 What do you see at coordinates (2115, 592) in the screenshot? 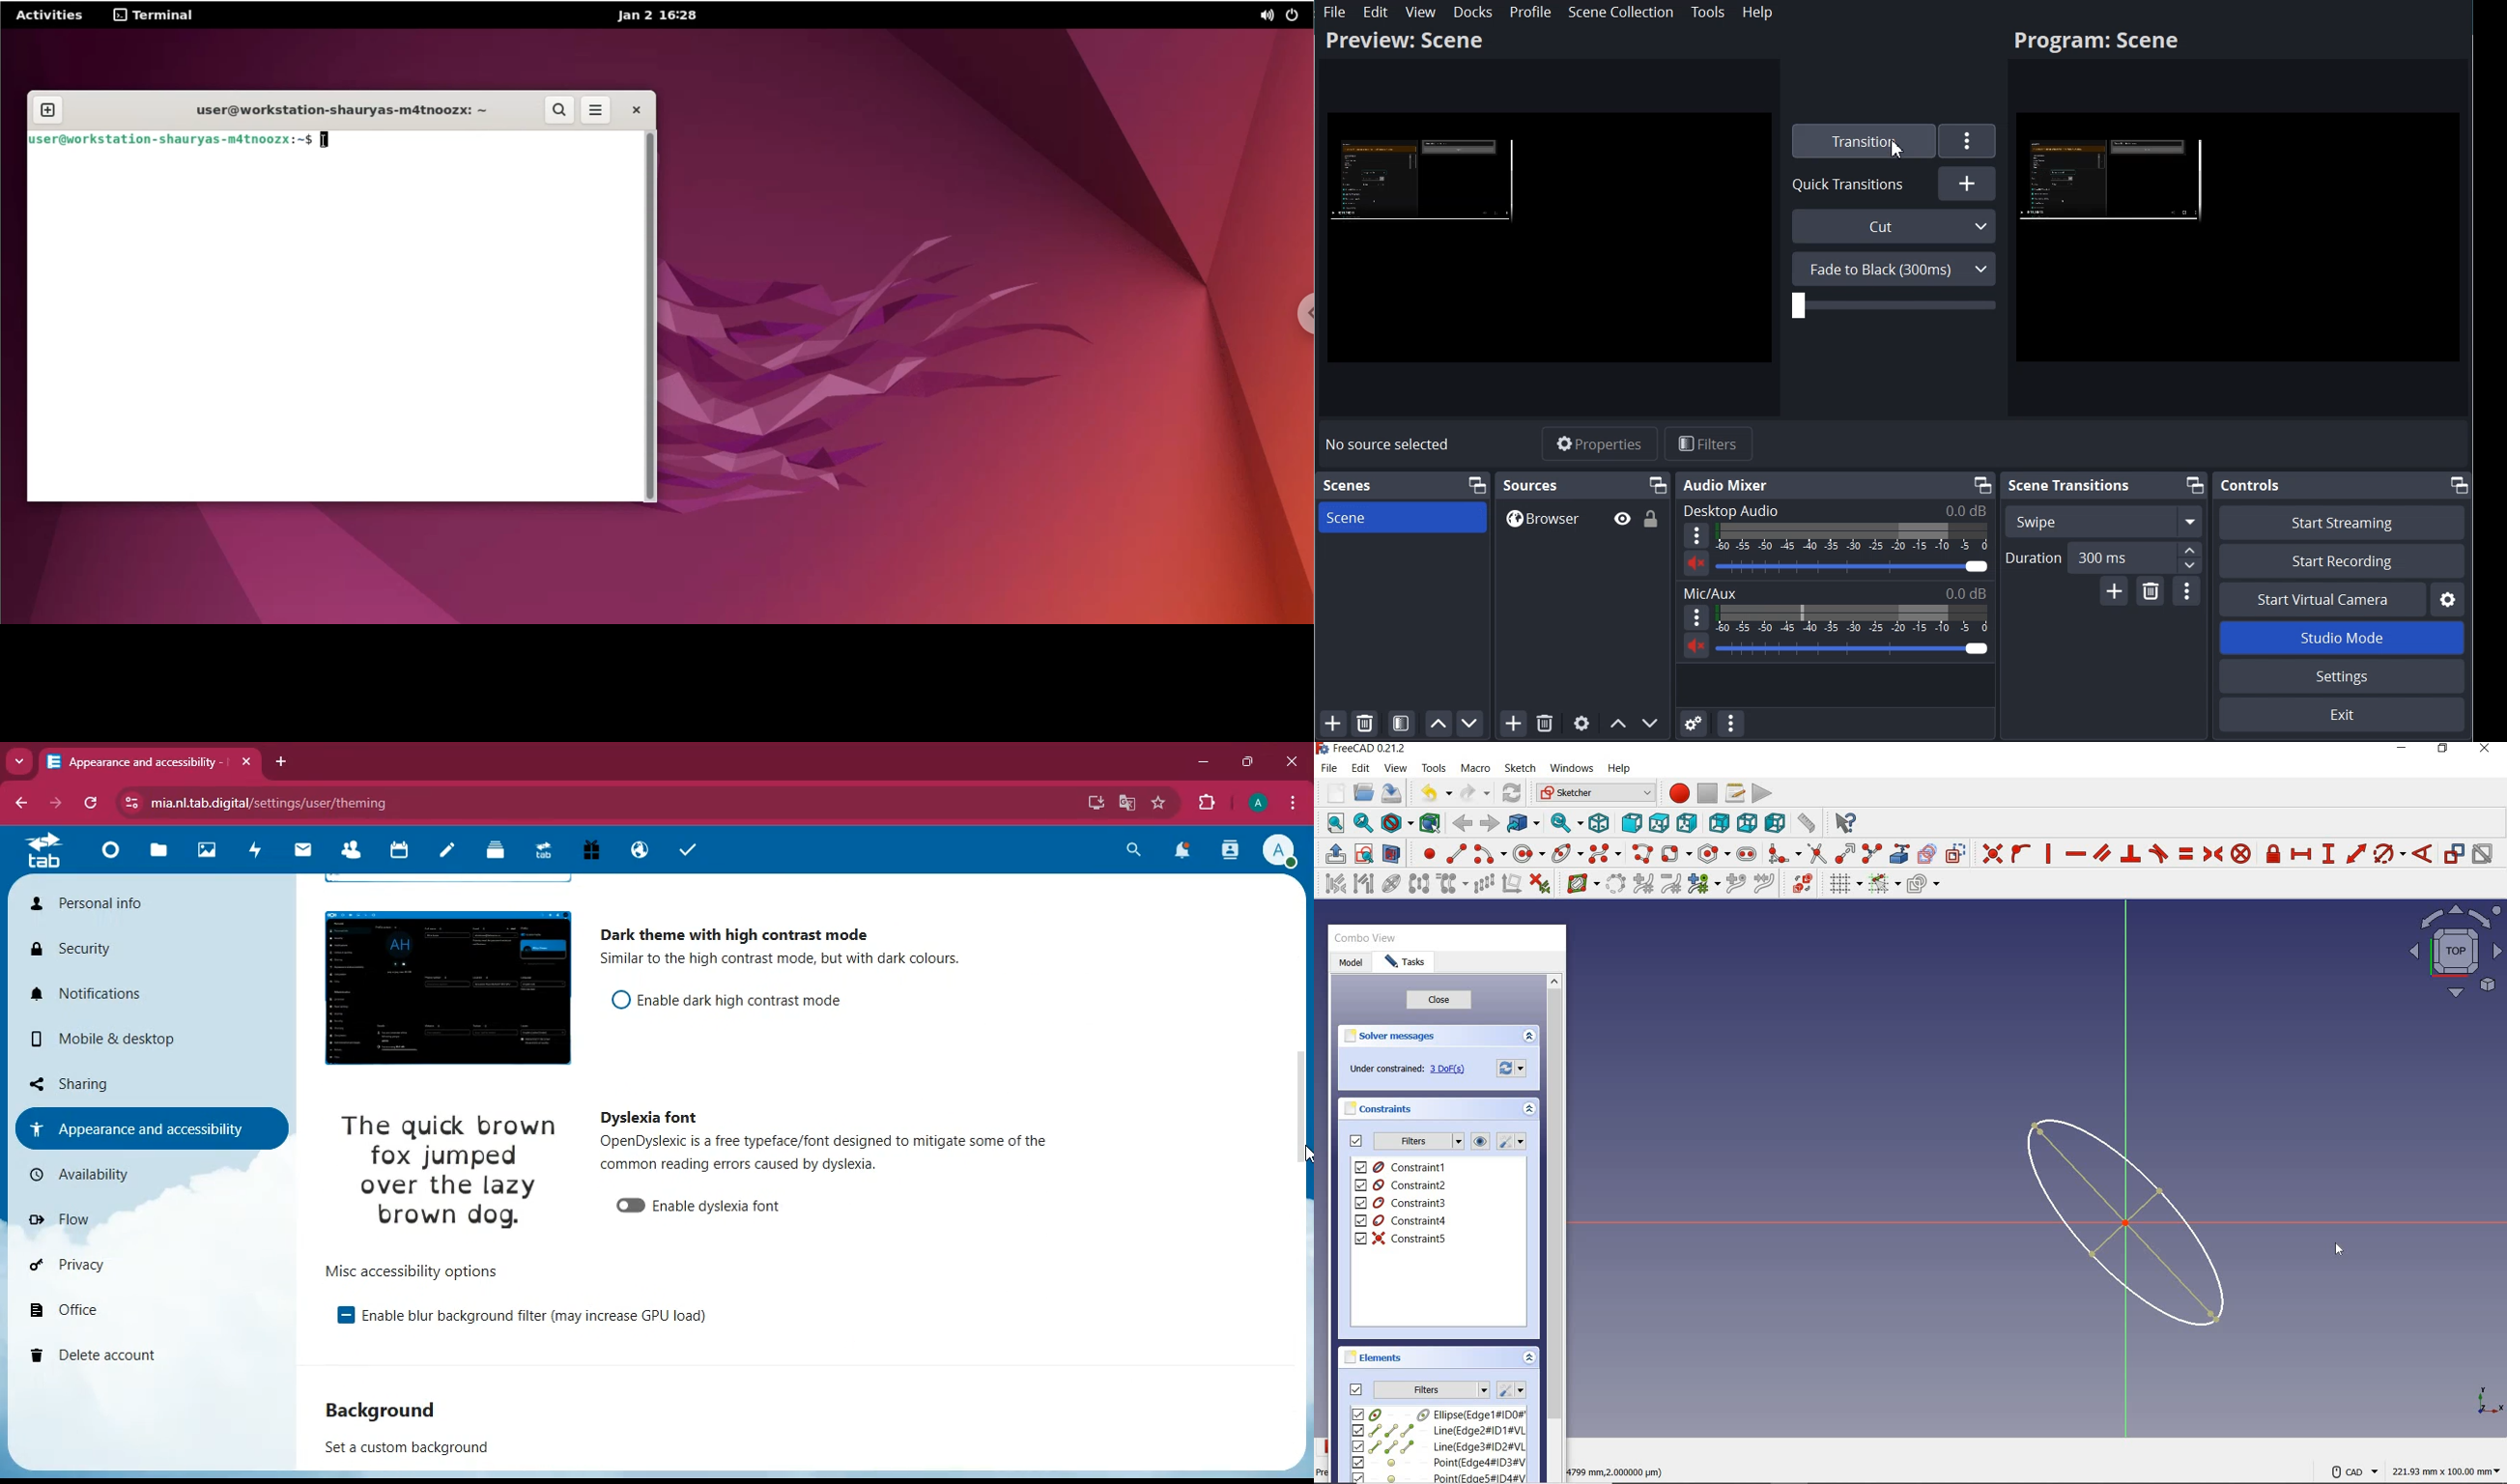
I see `Add Configurable Transition` at bounding box center [2115, 592].